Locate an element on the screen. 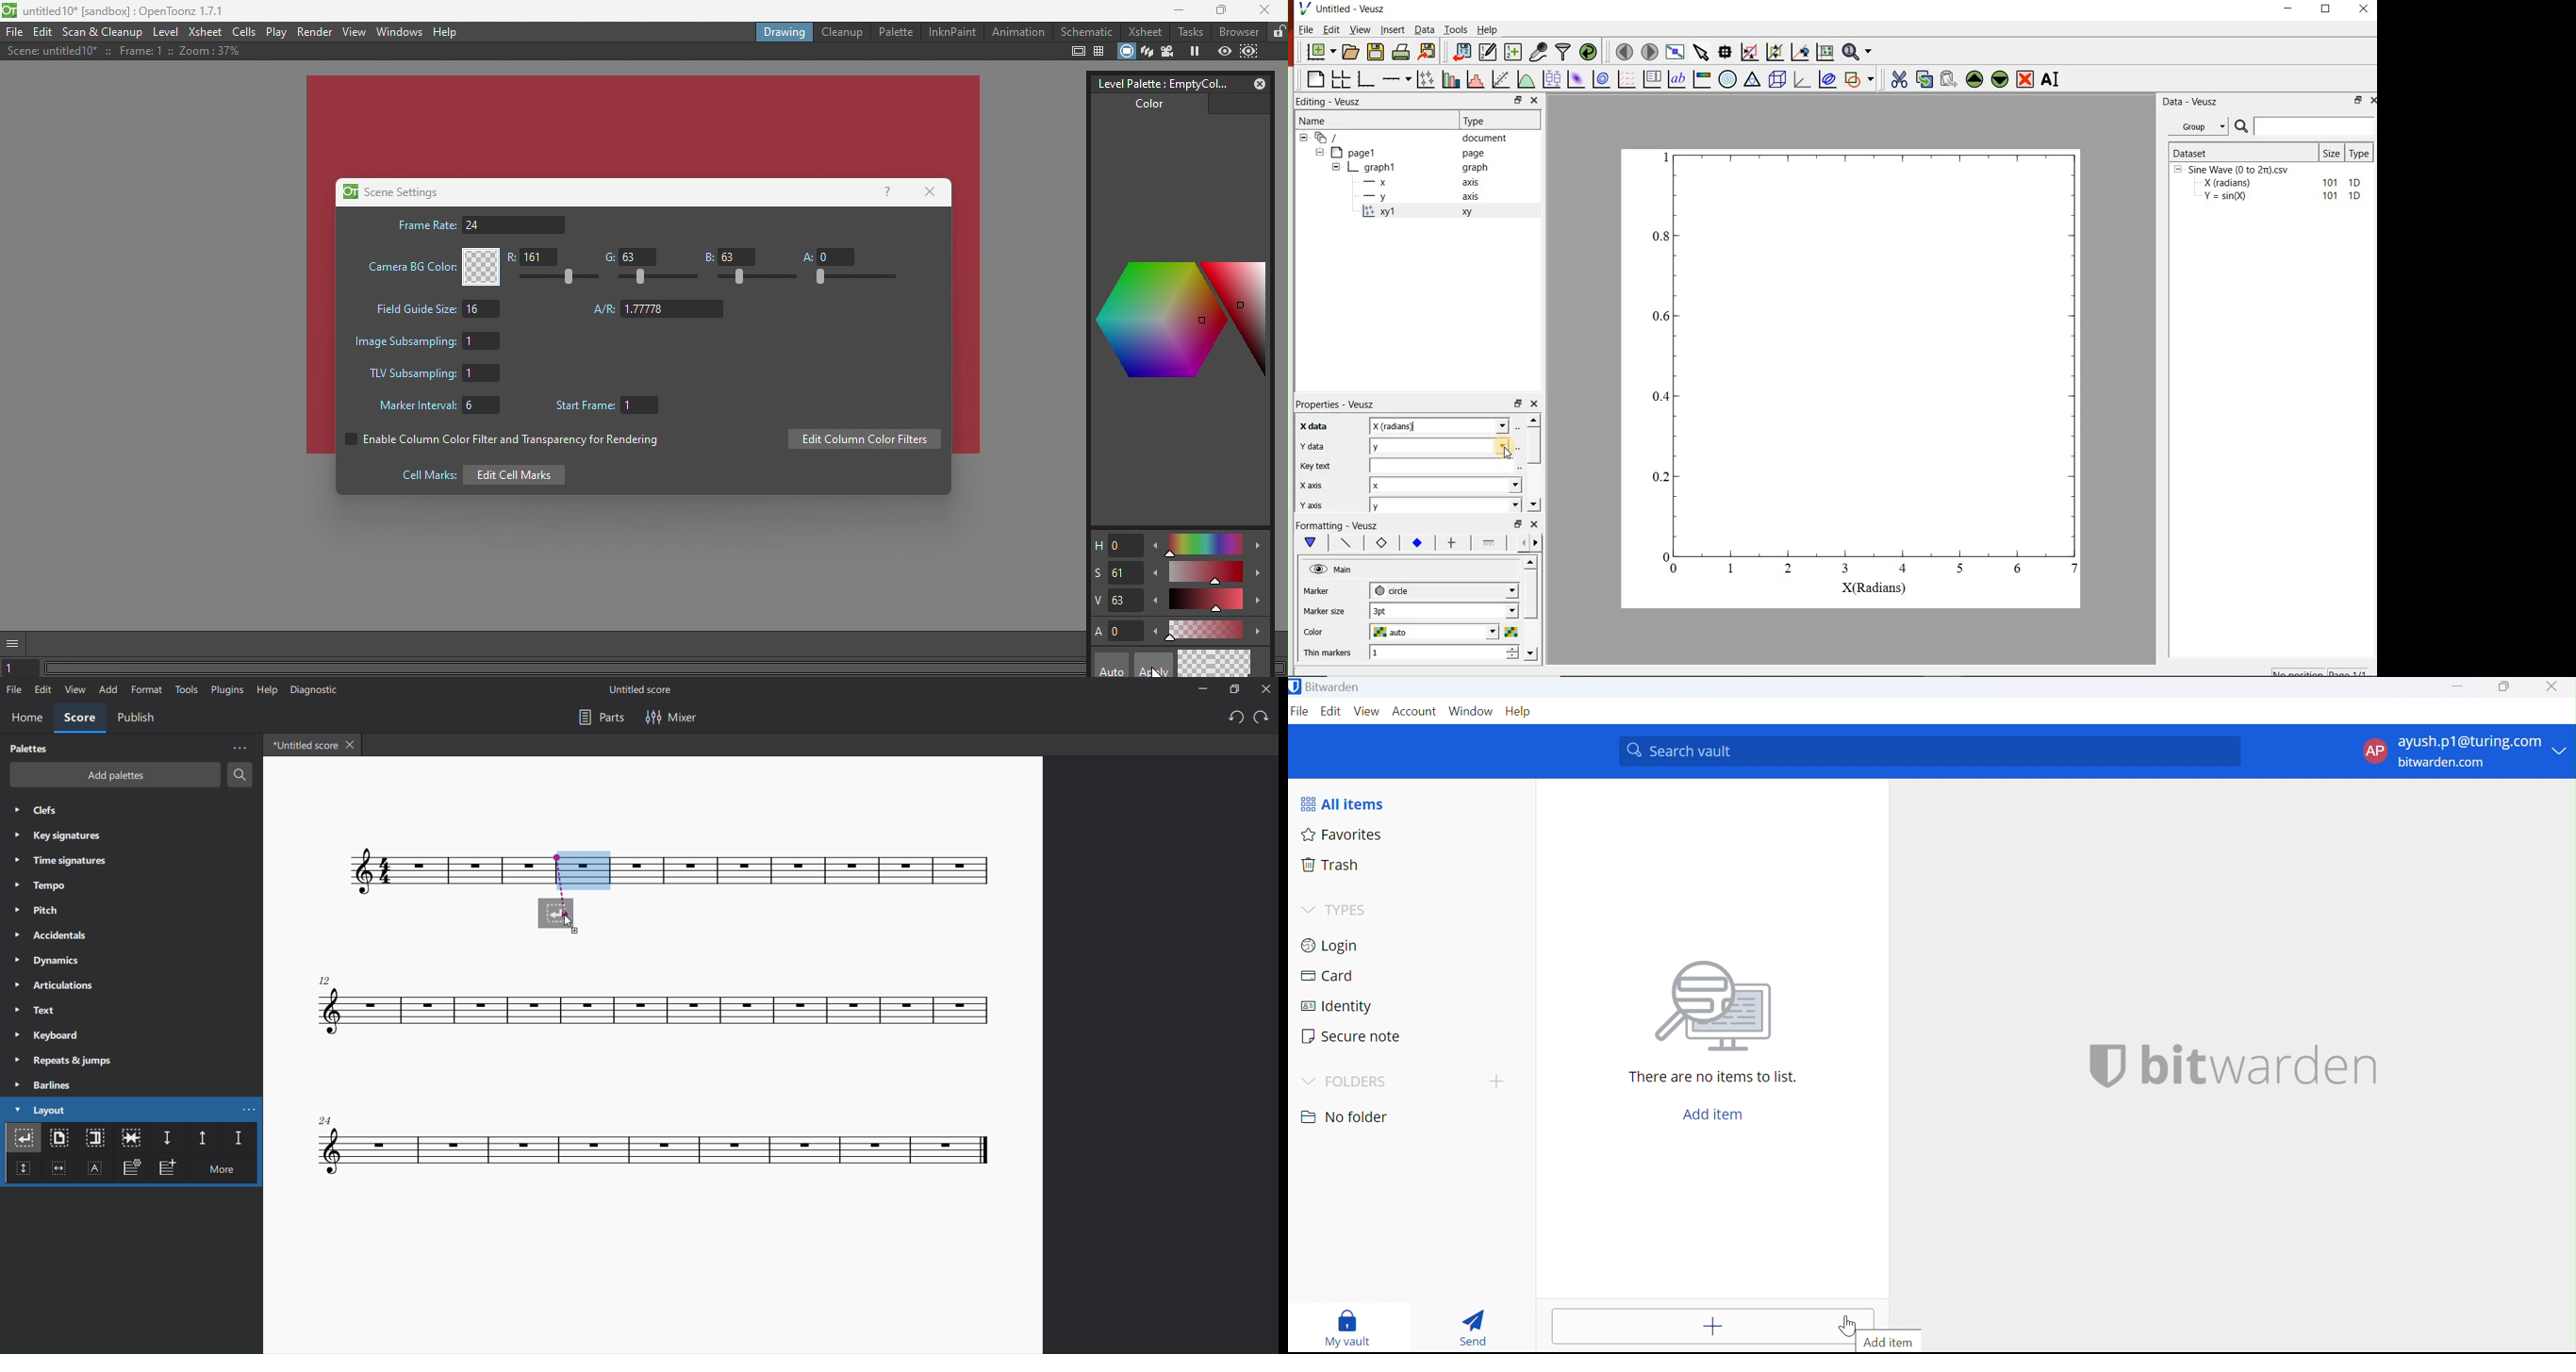  A is located at coordinates (1118, 631).